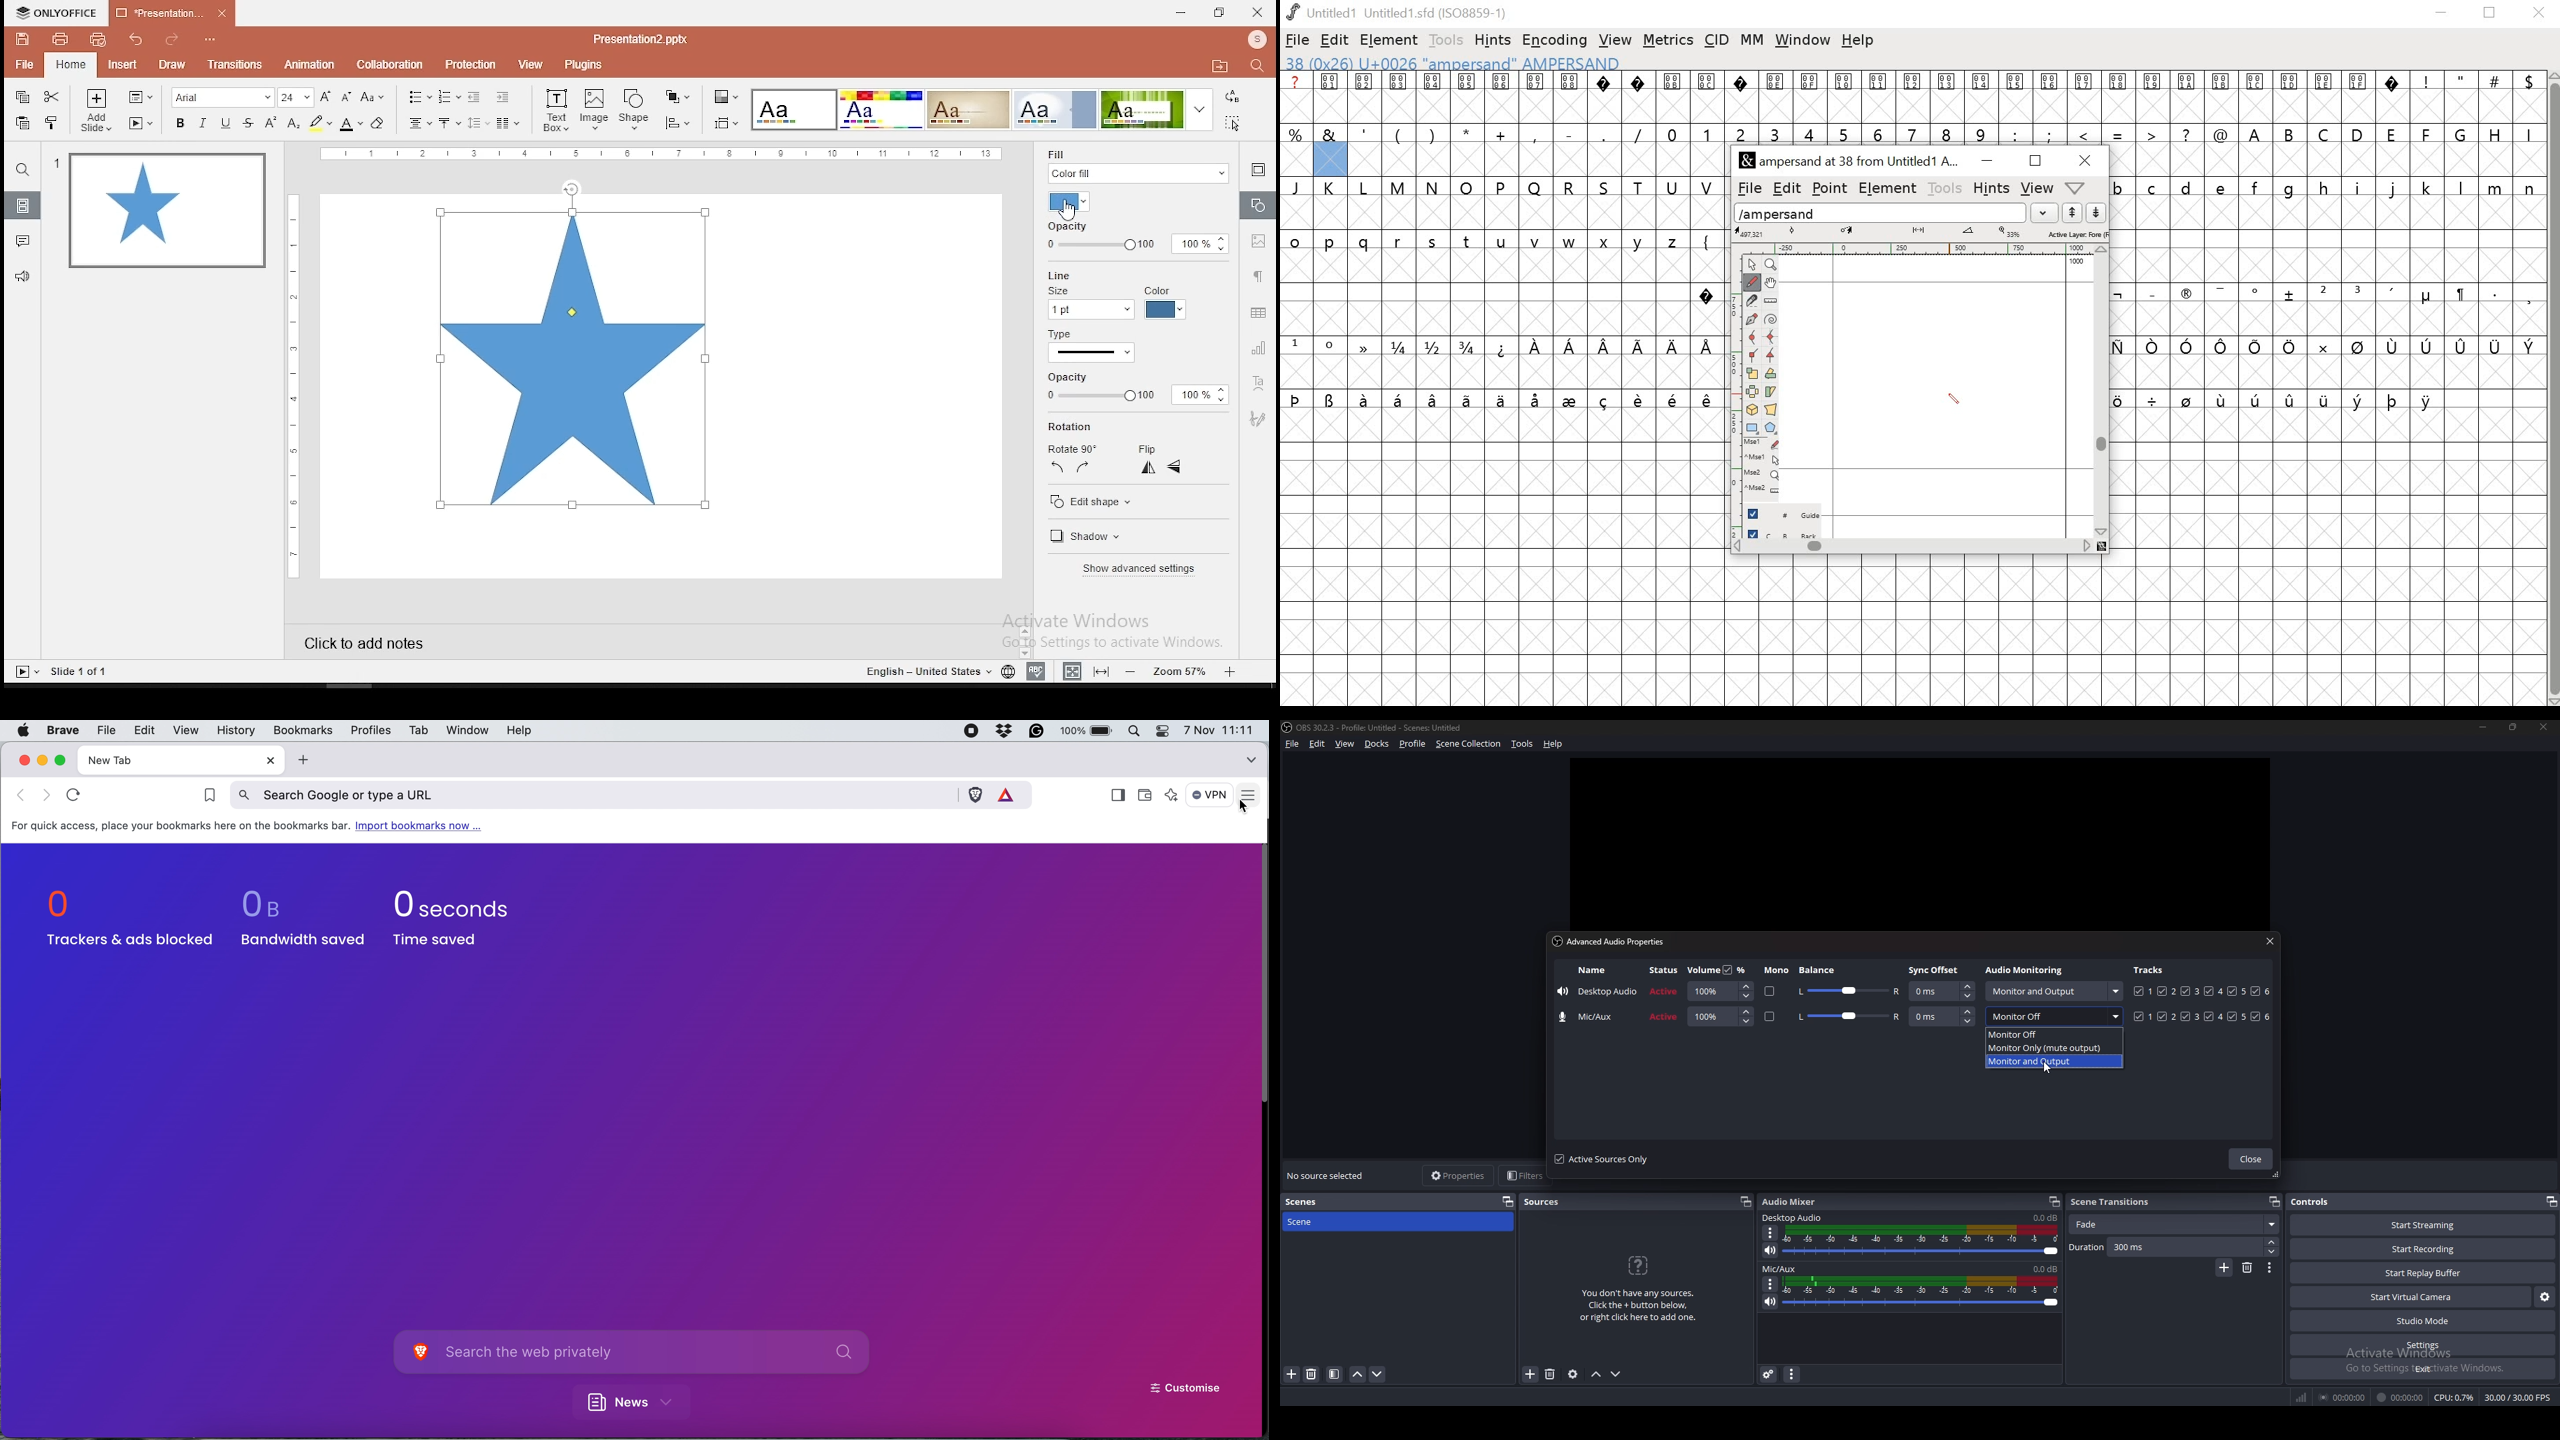  What do you see at coordinates (1182, 670) in the screenshot?
I see `zoom level` at bounding box center [1182, 670].